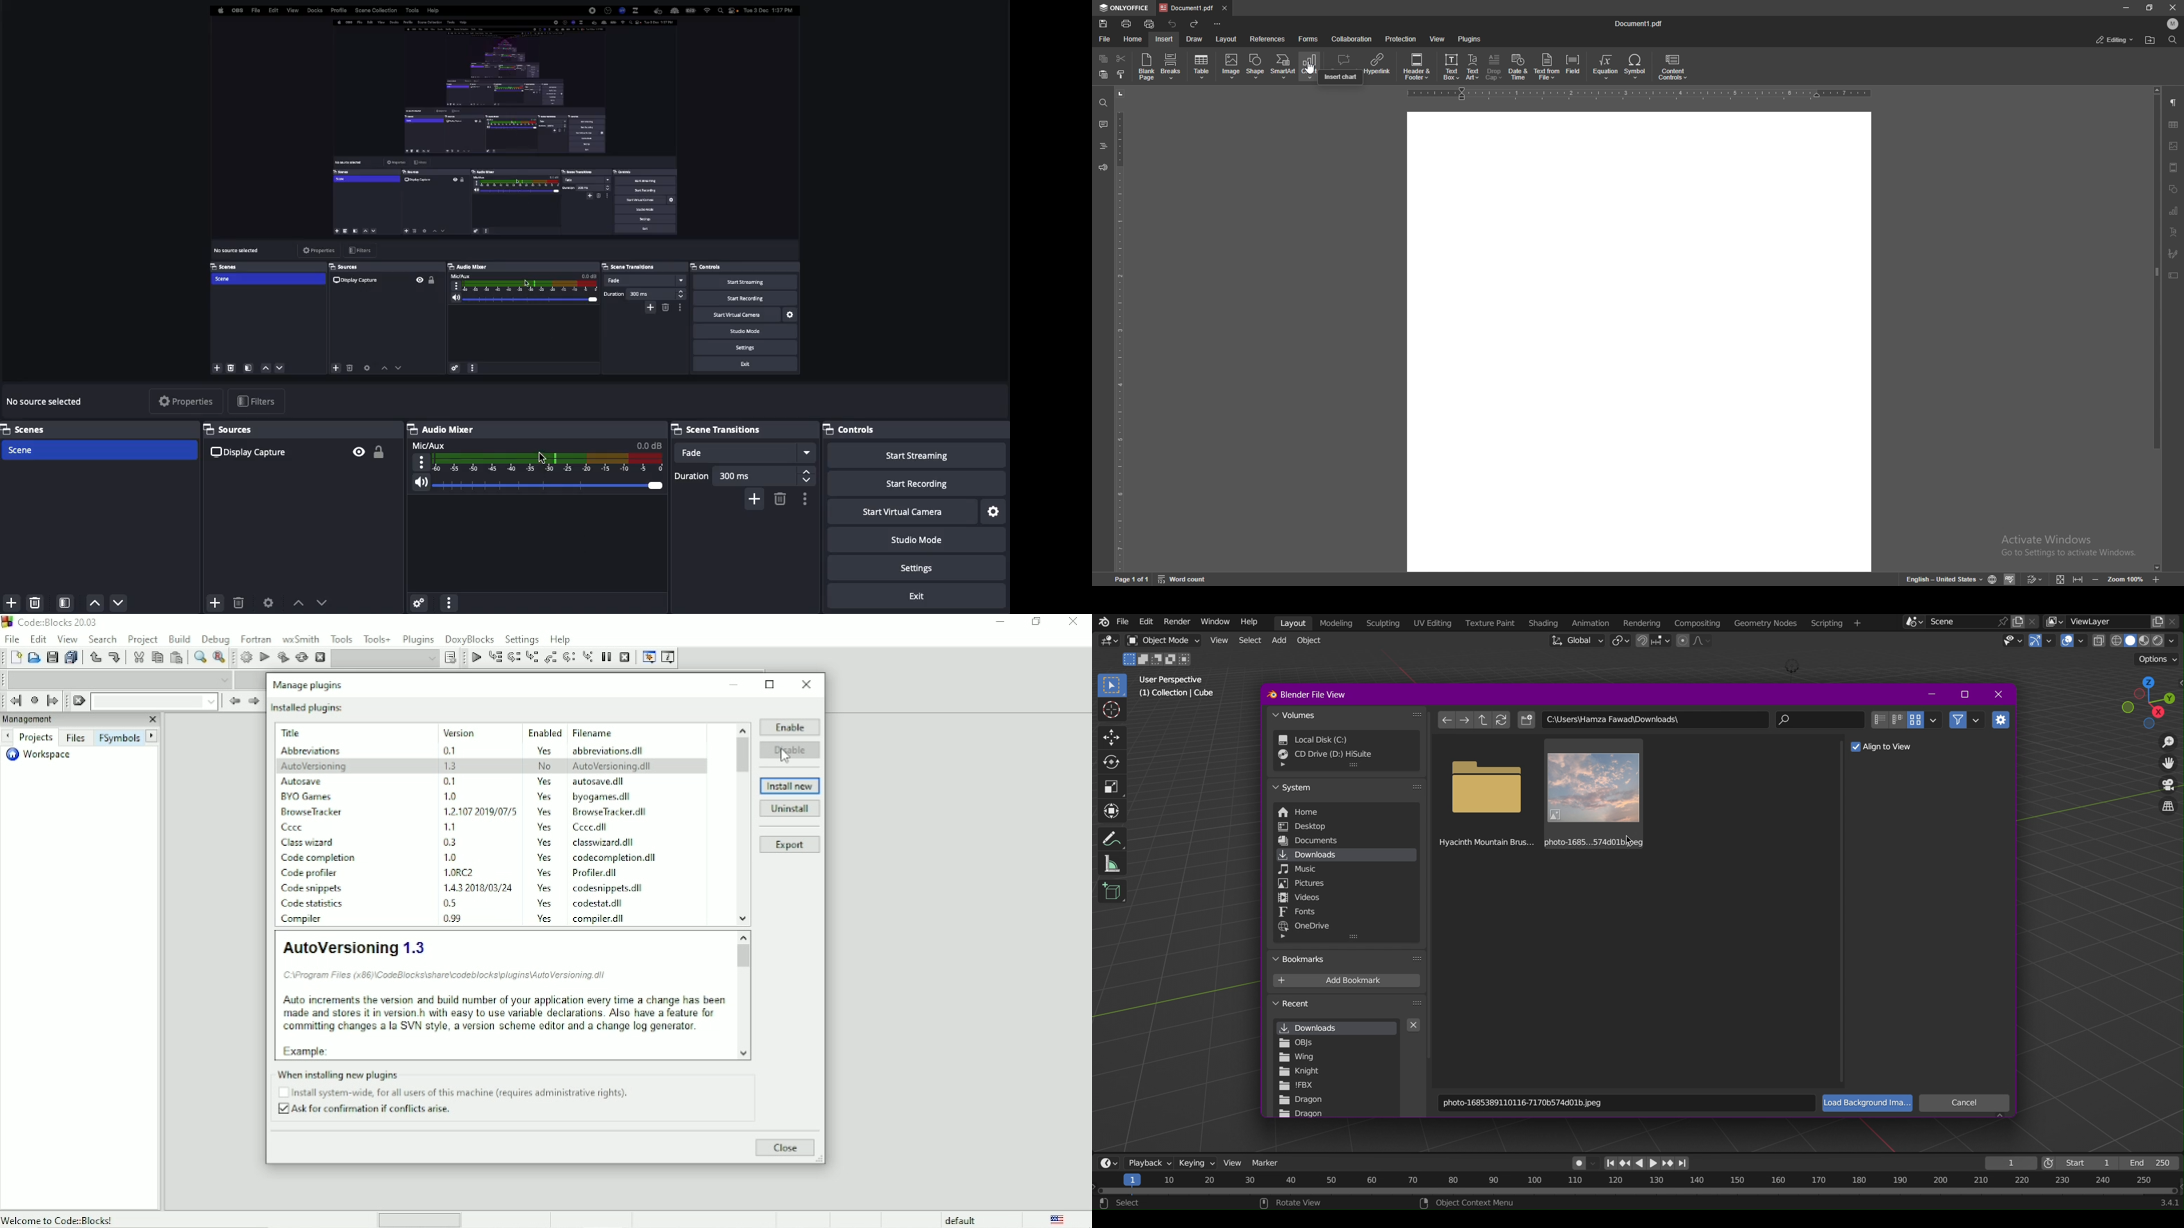 This screenshot has width=2184, height=1232. Describe the element at coordinates (1149, 24) in the screenshot. I see `quick print` at that location.